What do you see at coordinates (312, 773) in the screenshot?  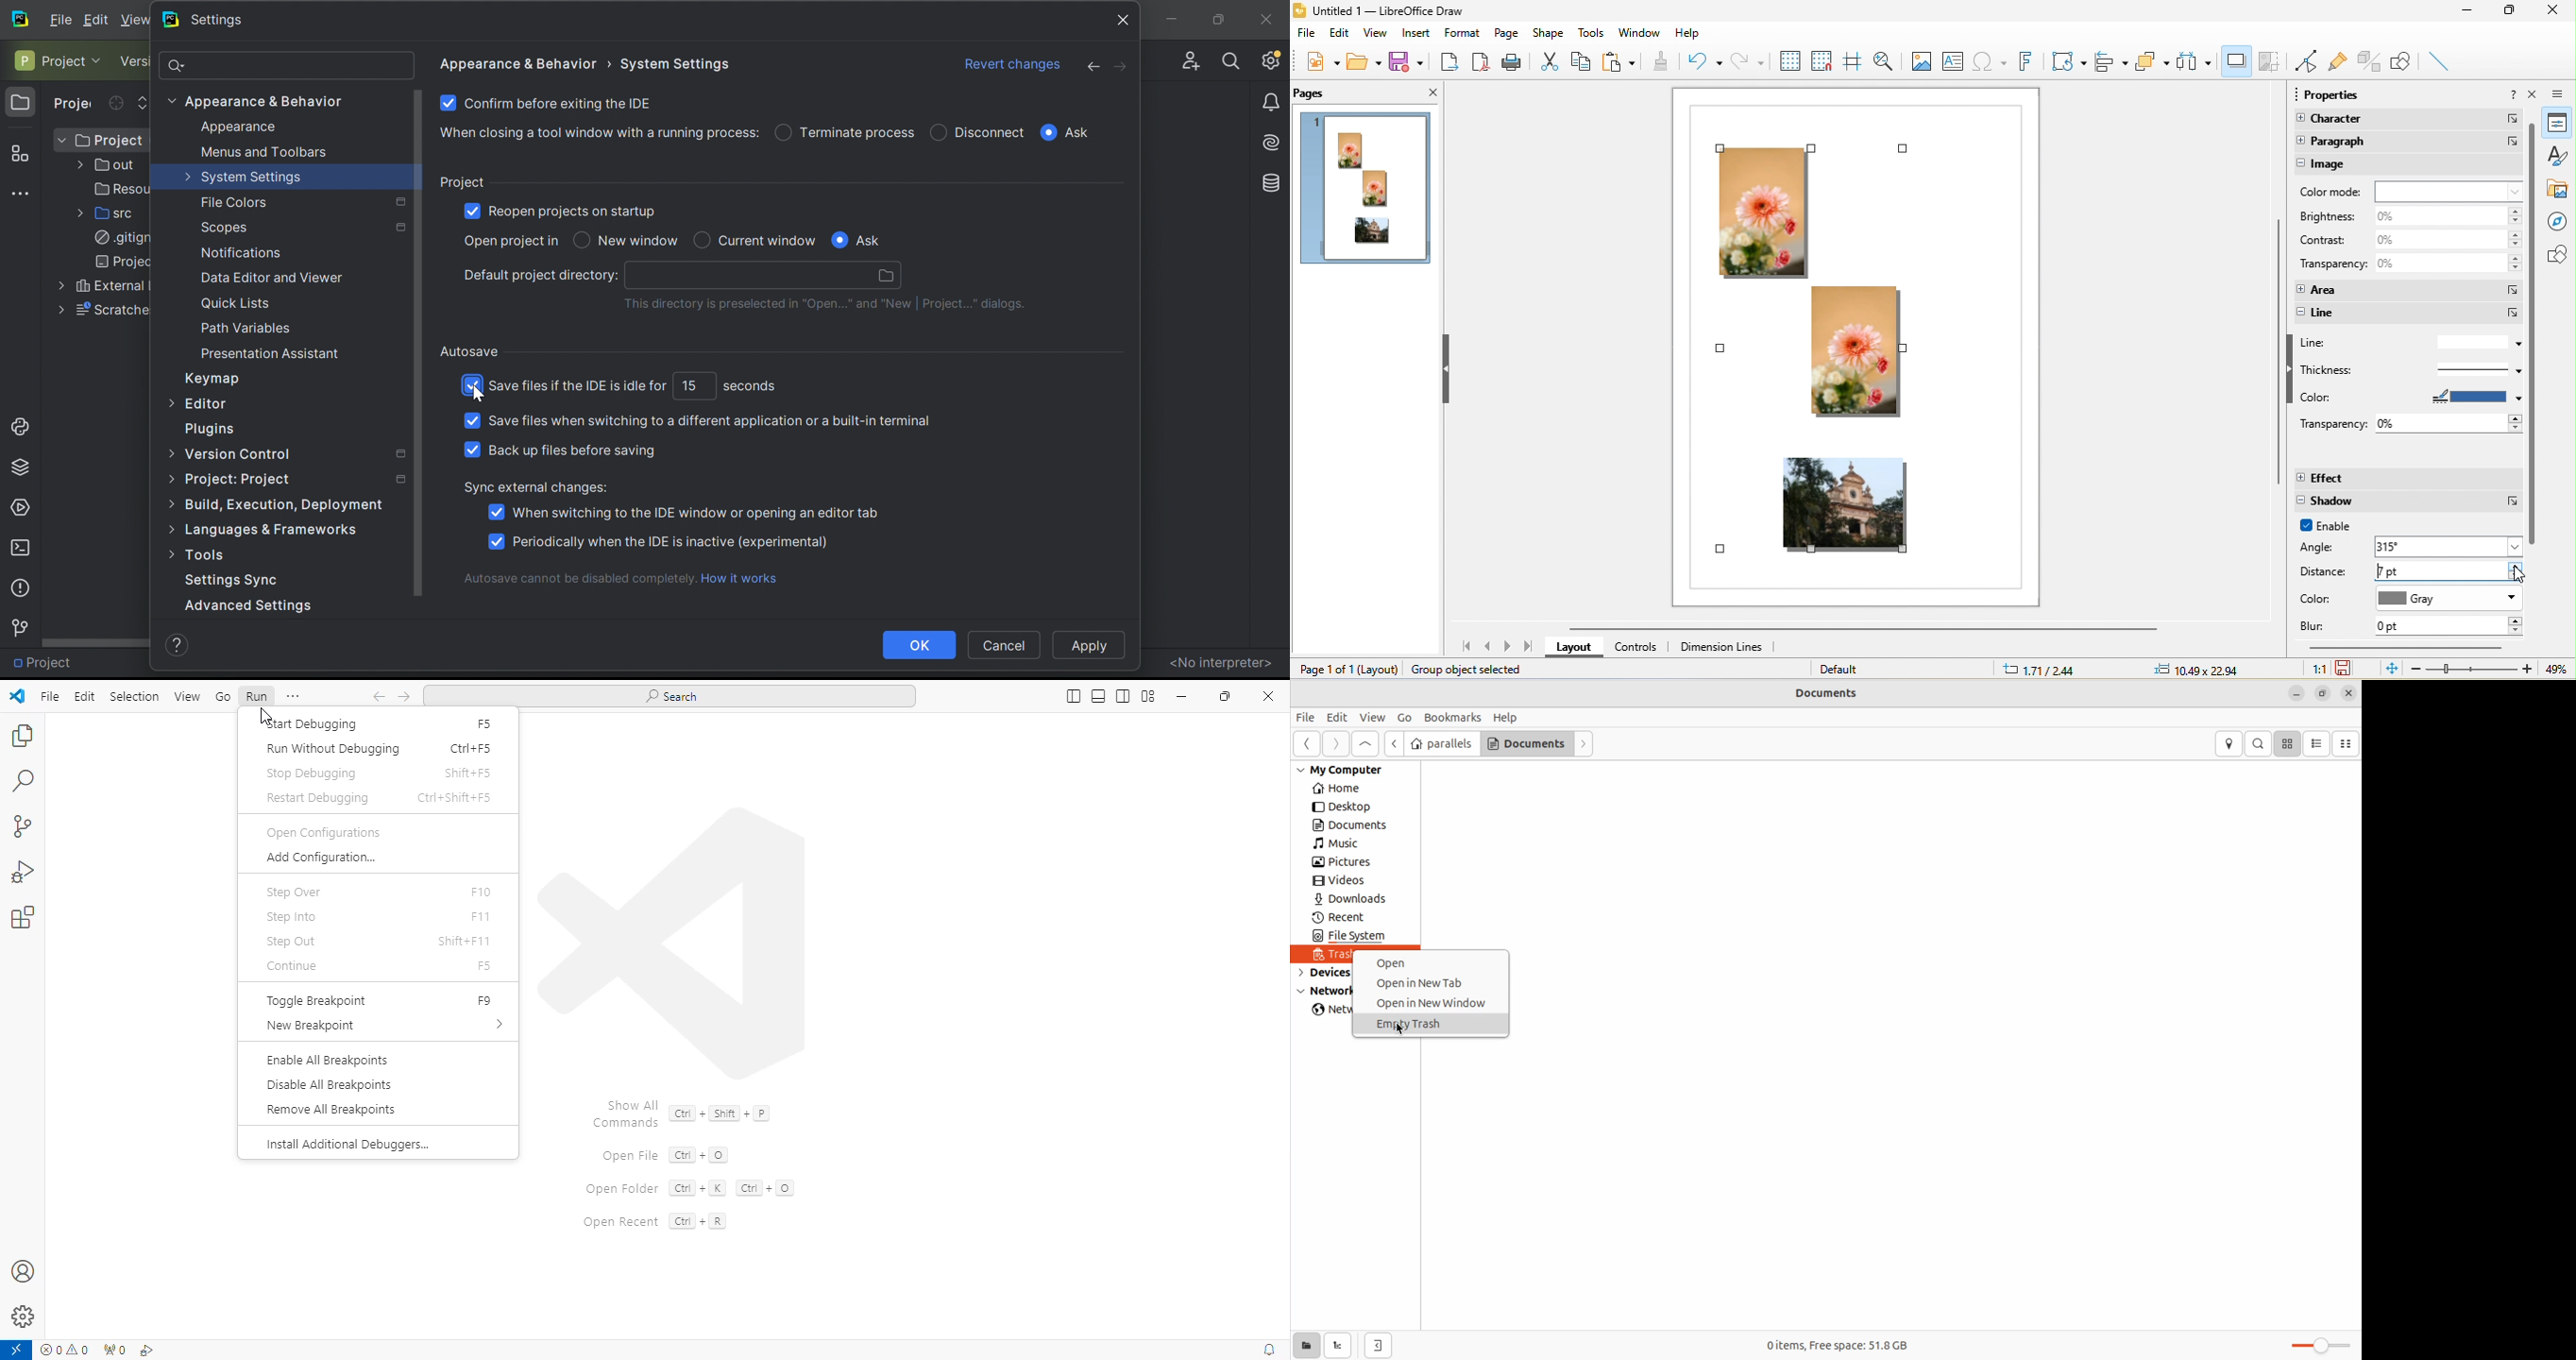 I see `stop debugging` at bounding box center [312, 773].